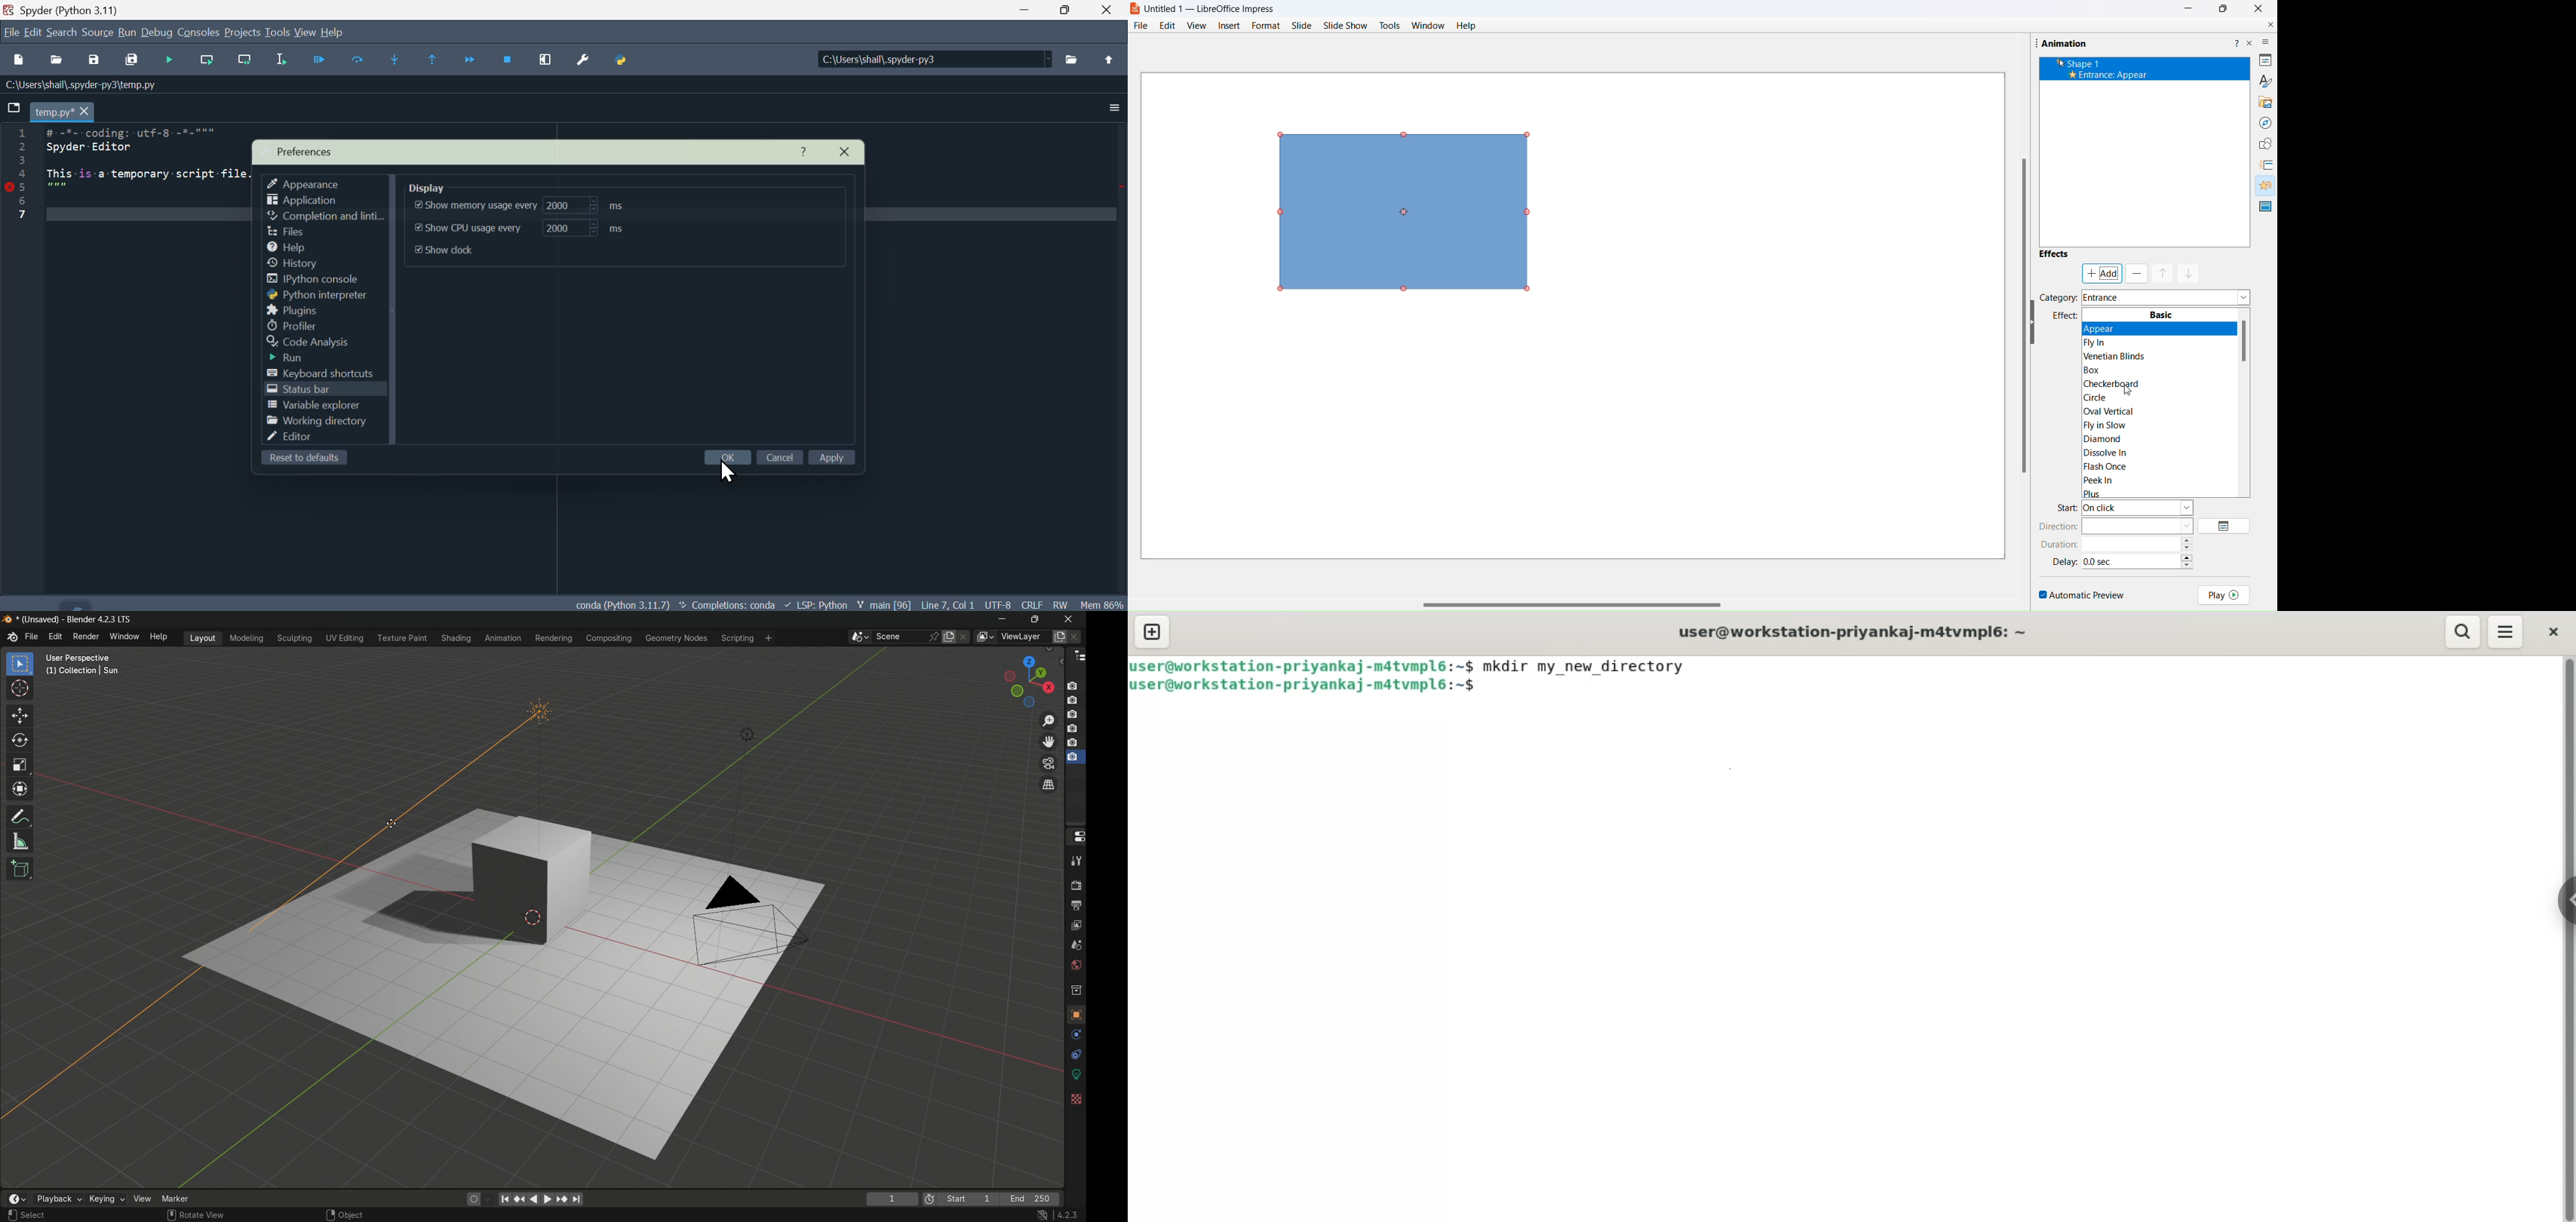 The width and height of the screenshot is (2576, 1232). Describe the element at coordinates (2251, 47) in the screenshot. I see `close pane` at that location.